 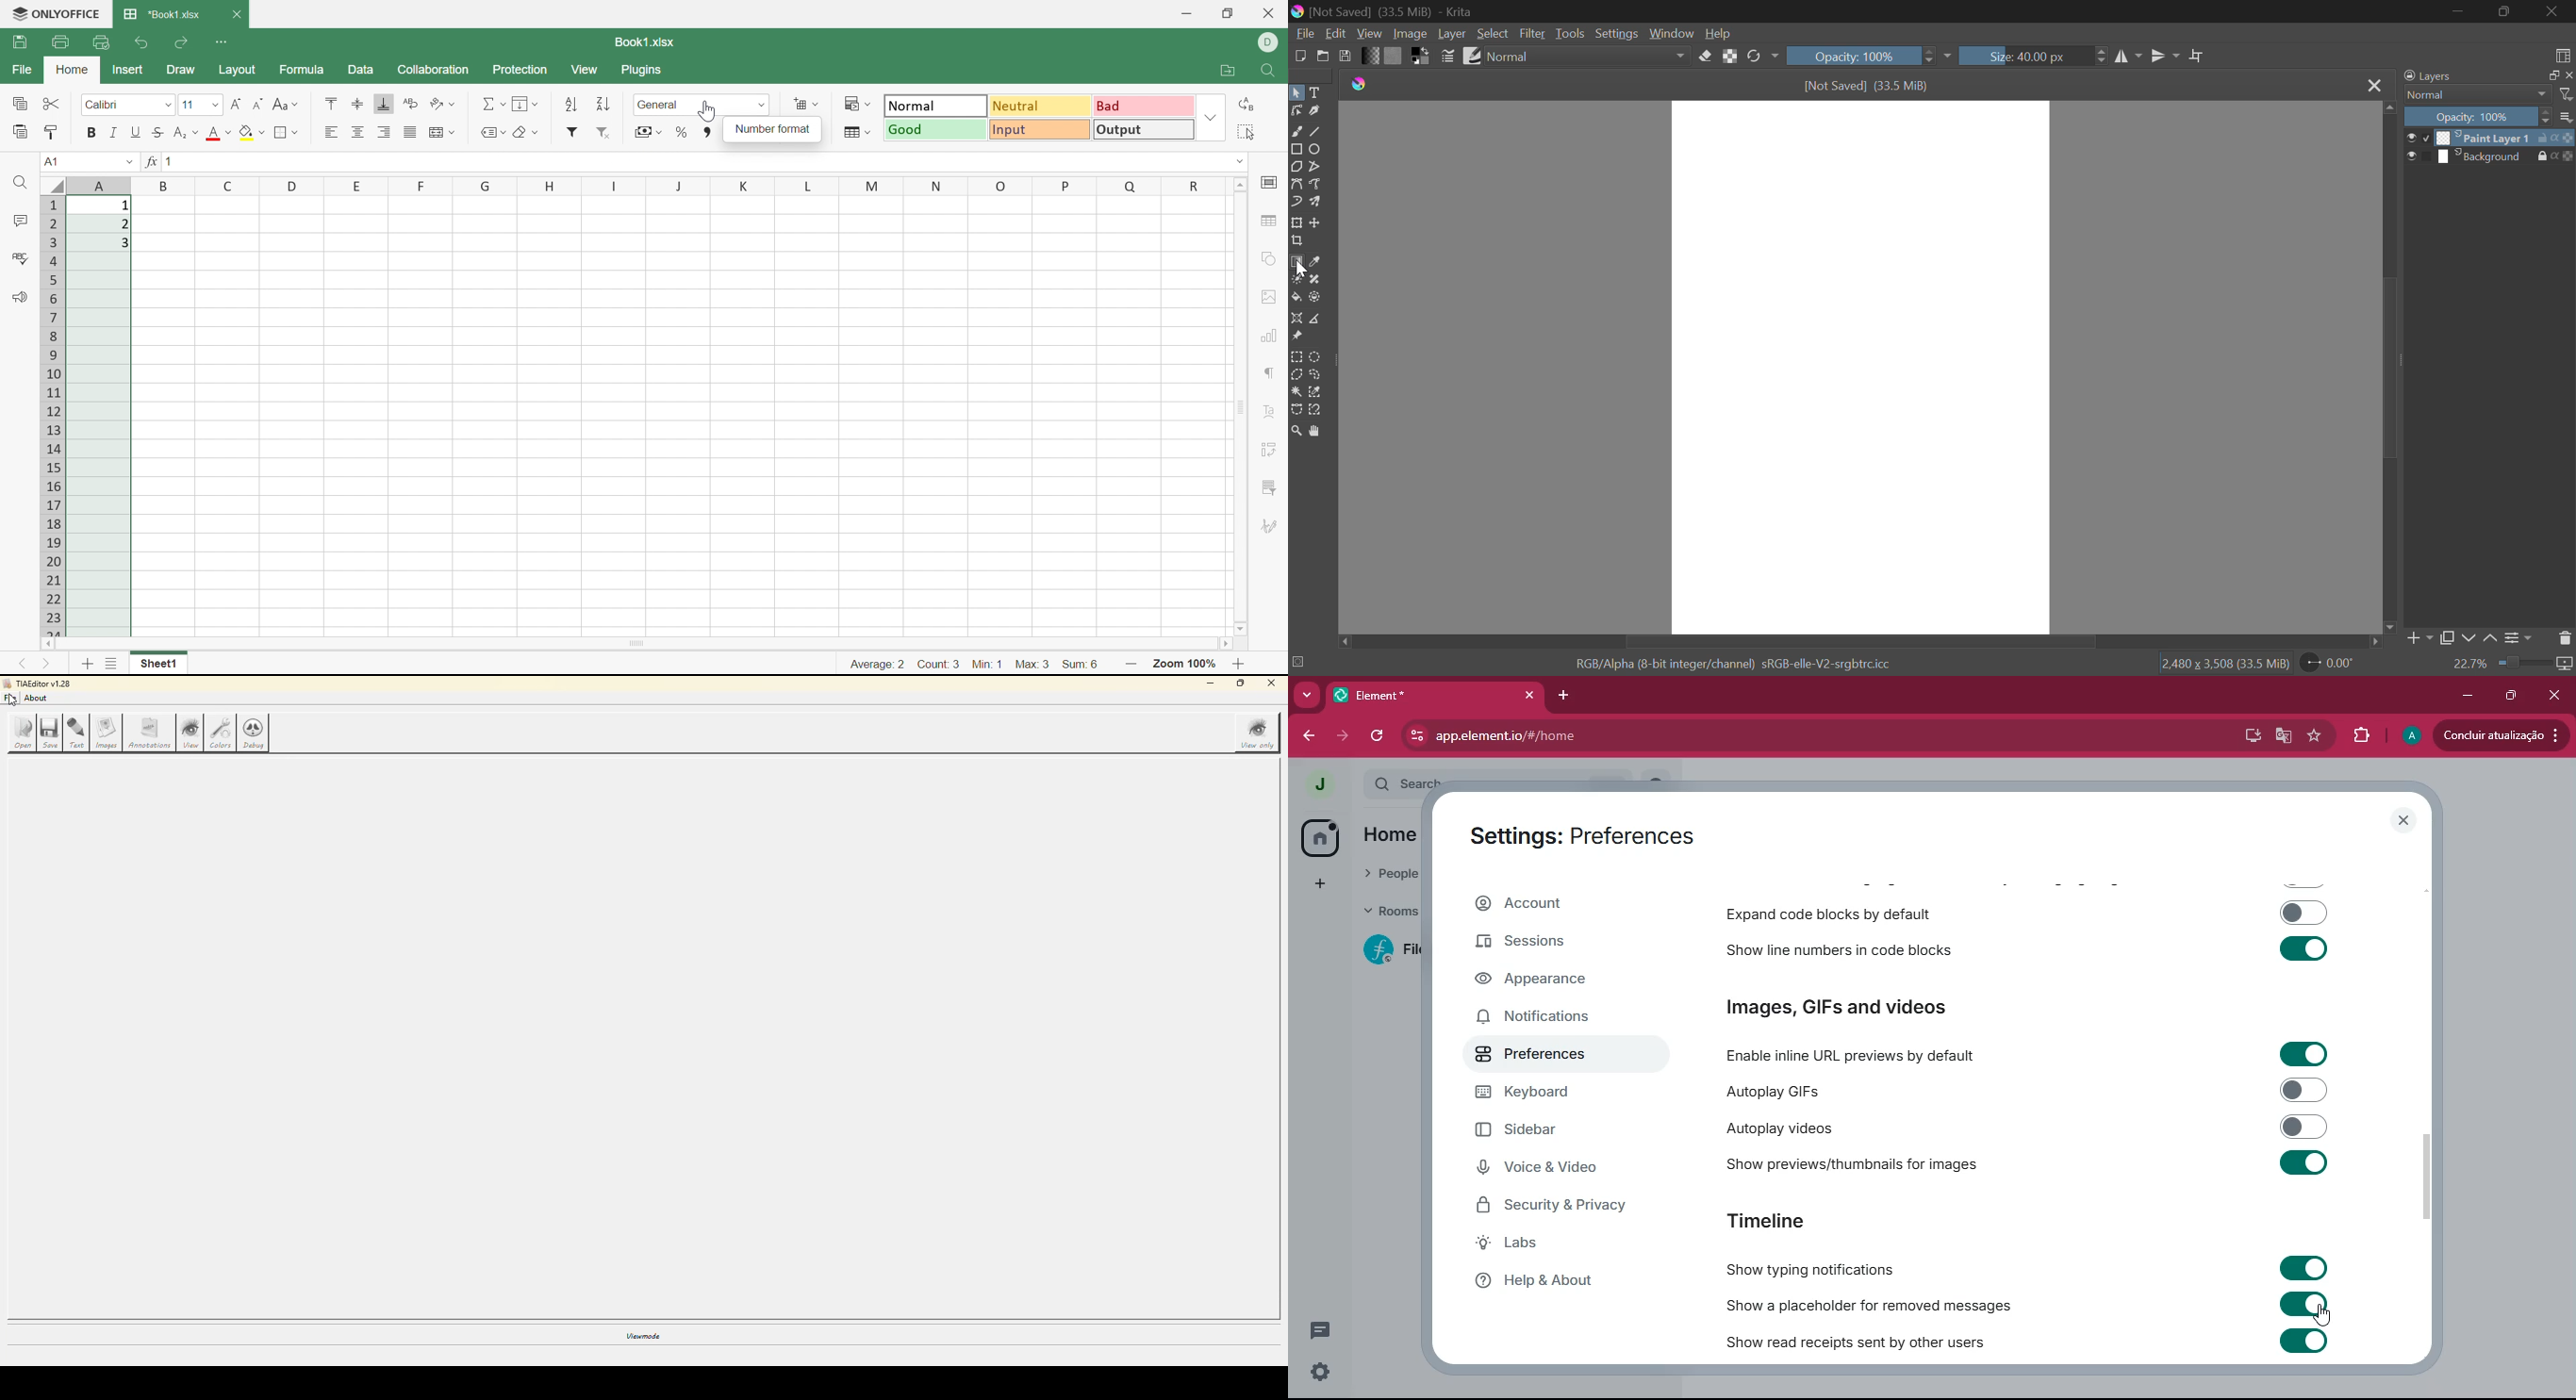 I want to click on Average: 2, so click(x=877, y=665).